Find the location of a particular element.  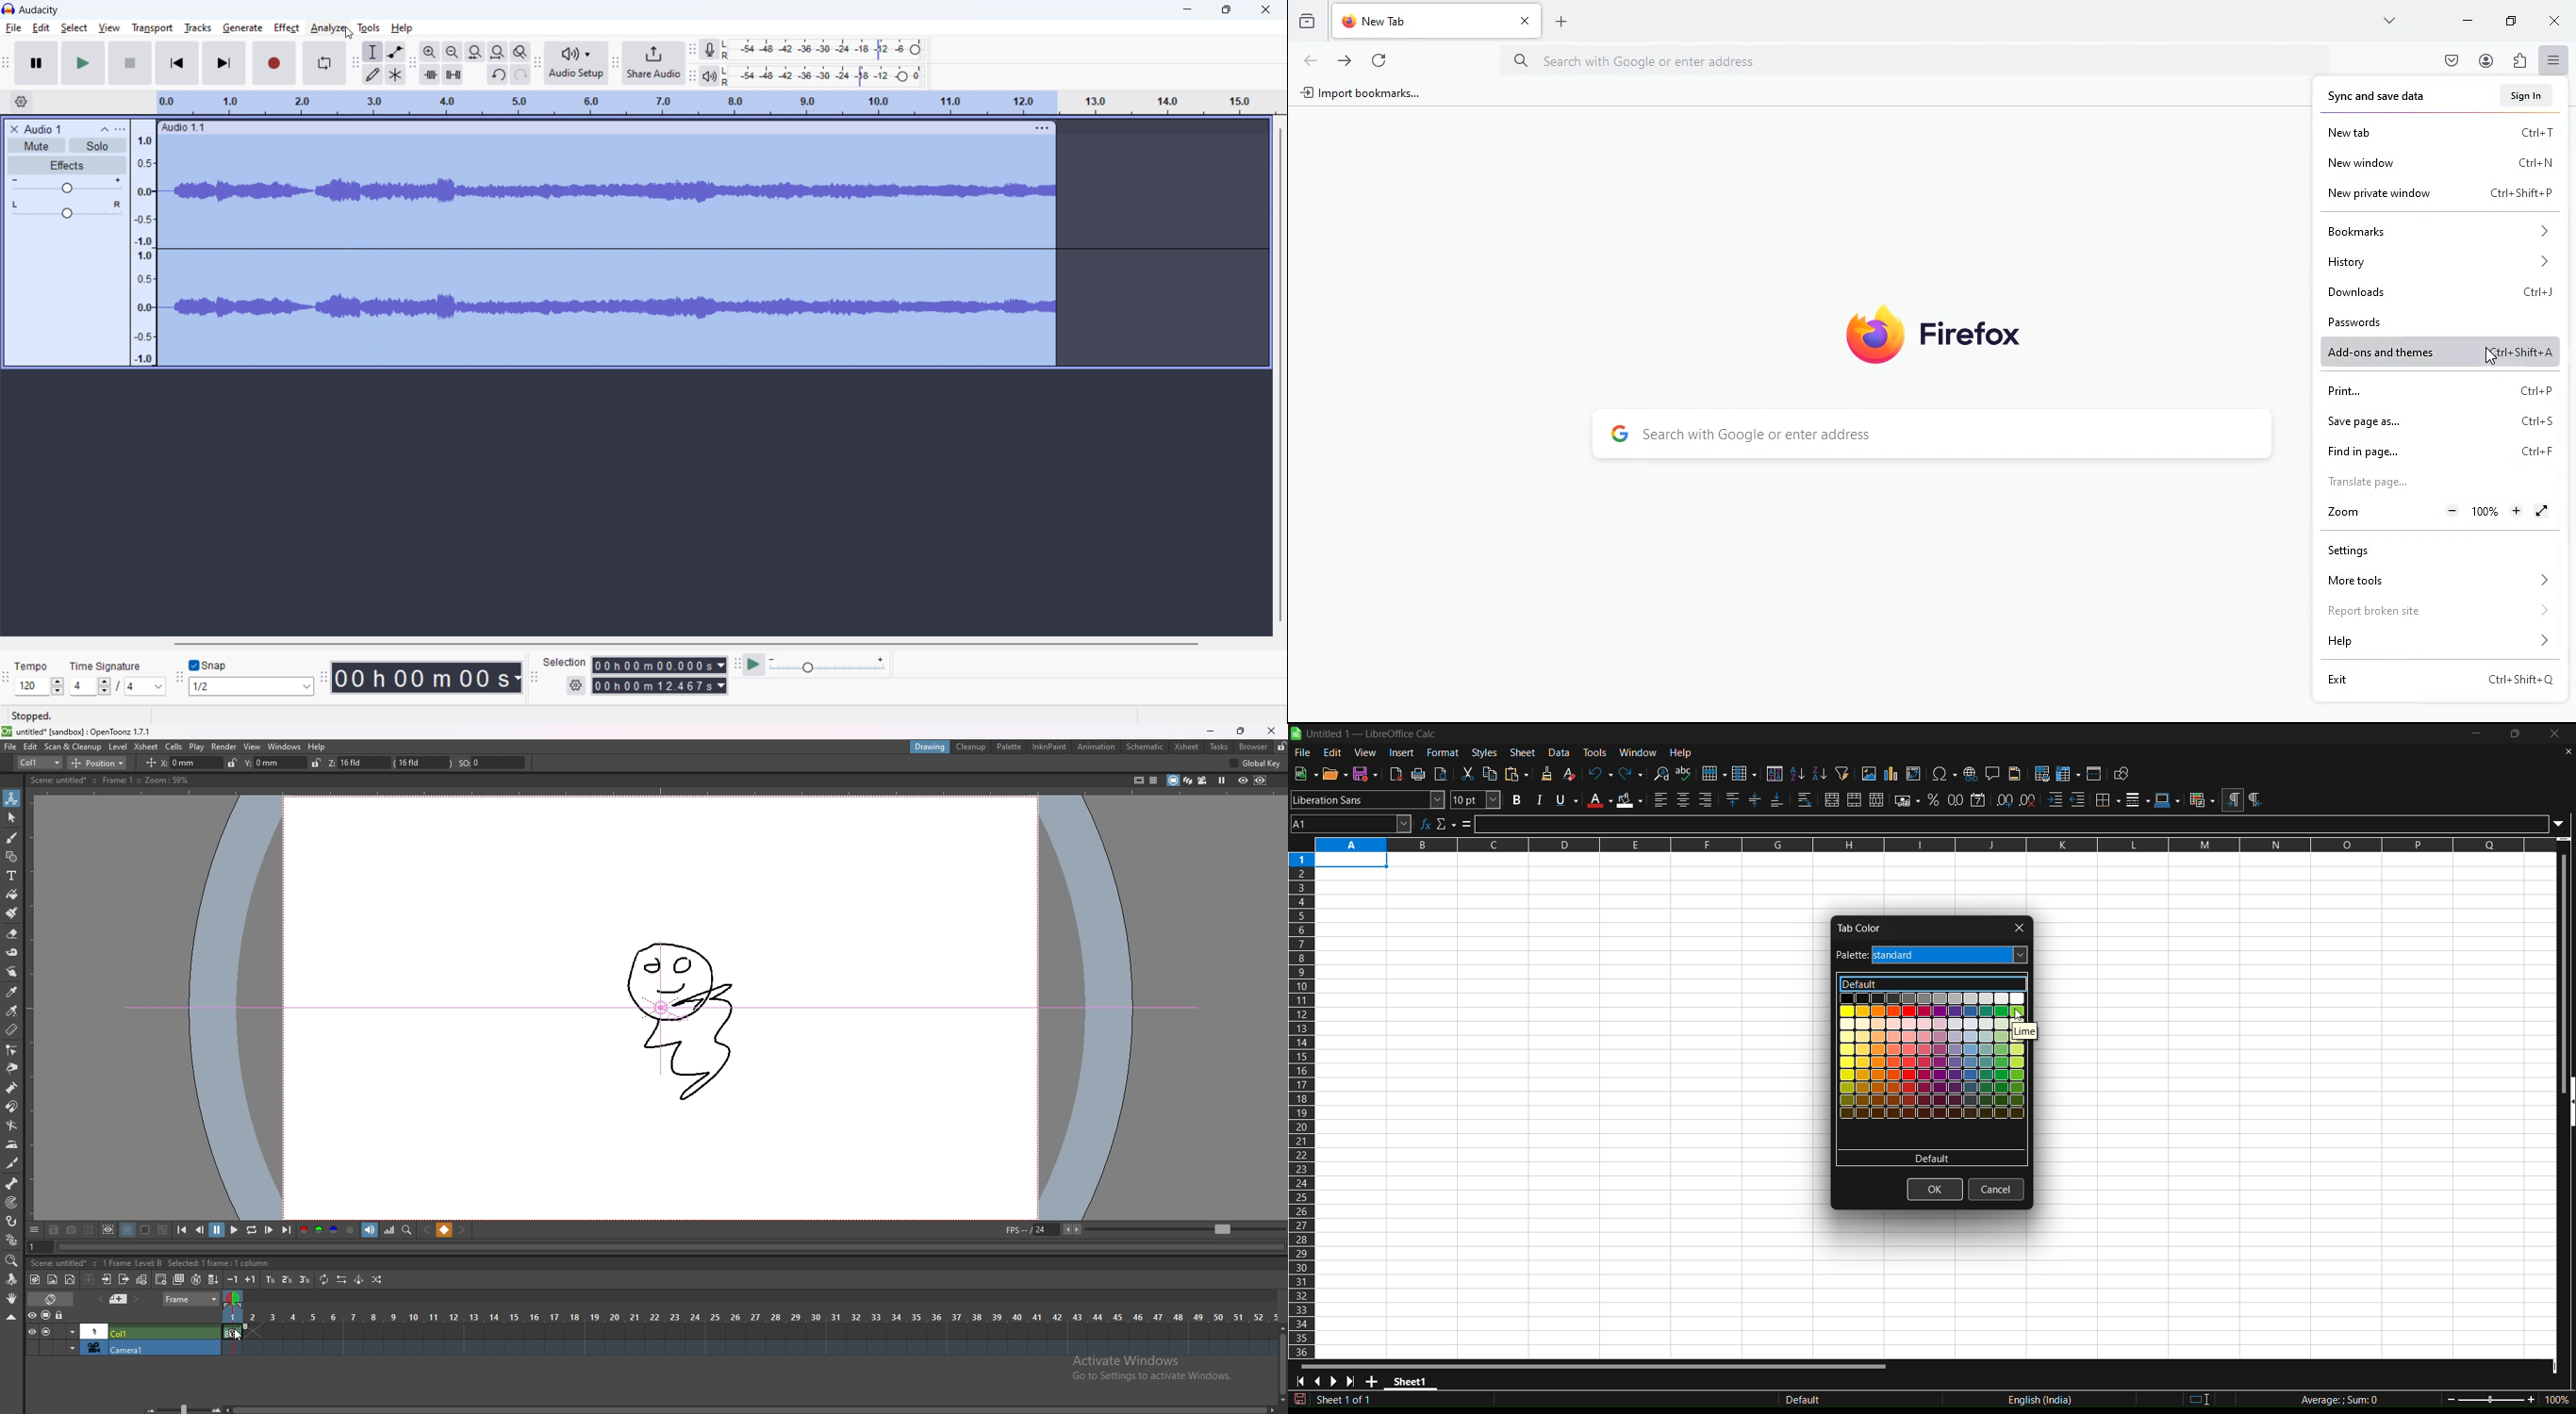

ok is located at coordinates (1935, 1190).